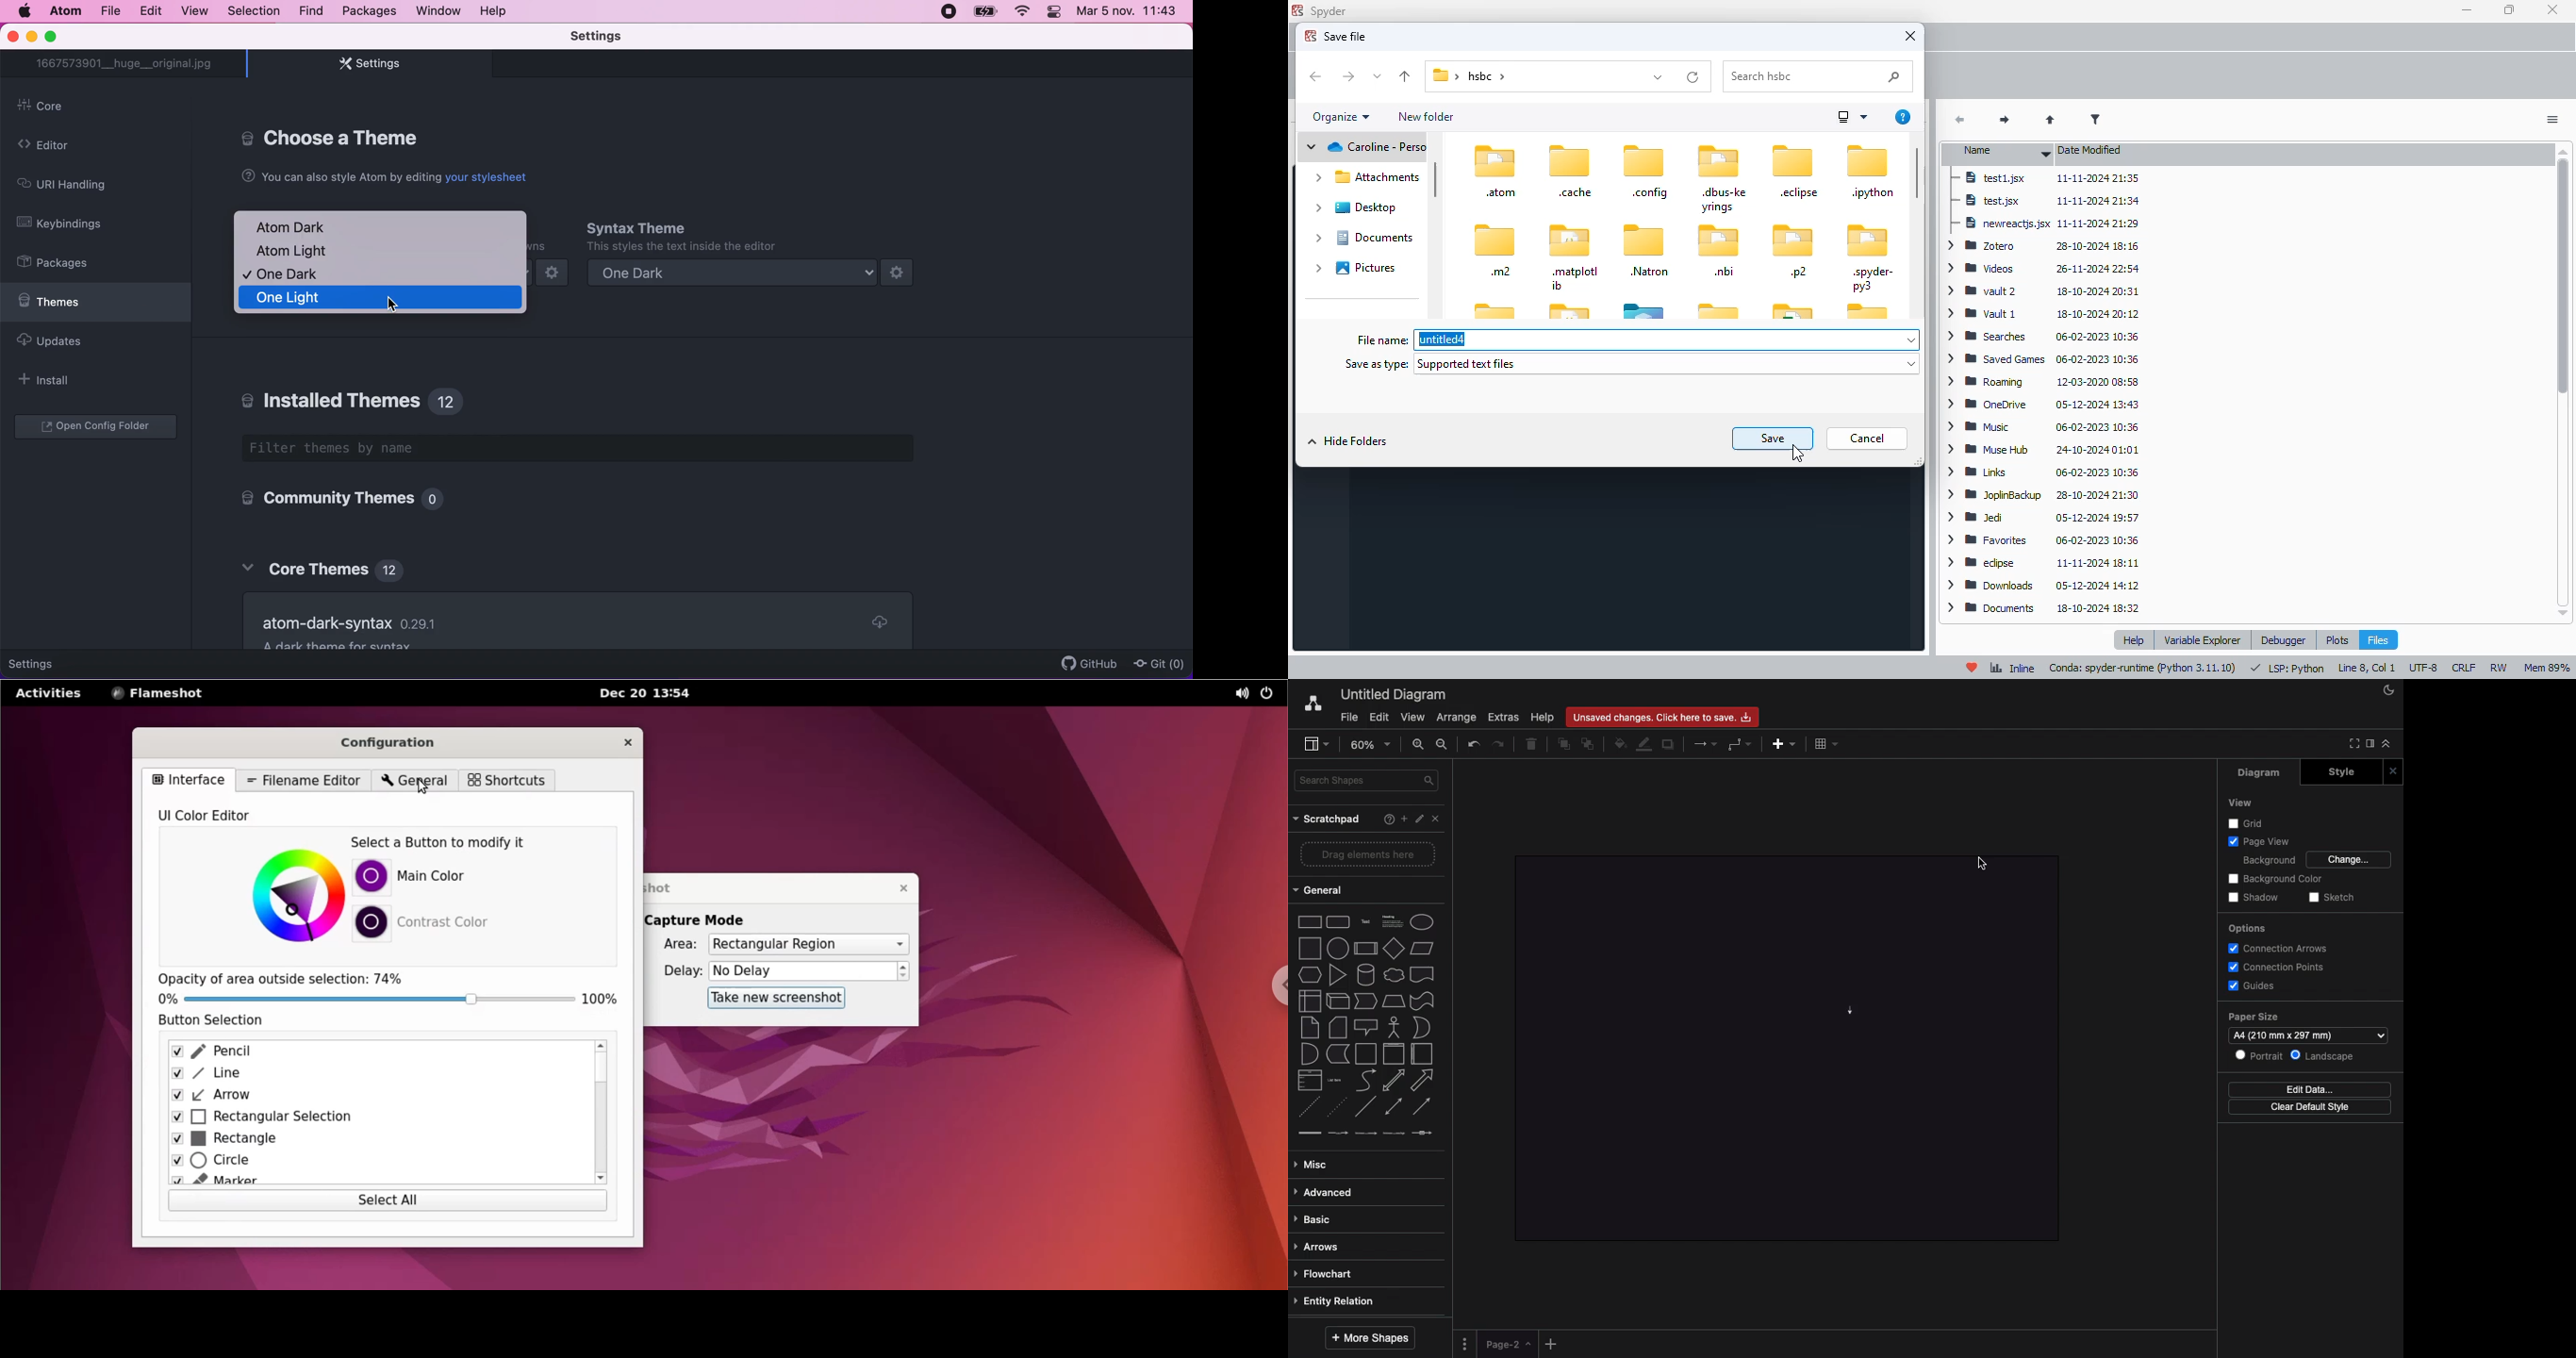 The height and width of the screenshot is (1372, 2576). Describe the element at coordinates (1575, 174) in the screenshot. I see `.cache` at that location.